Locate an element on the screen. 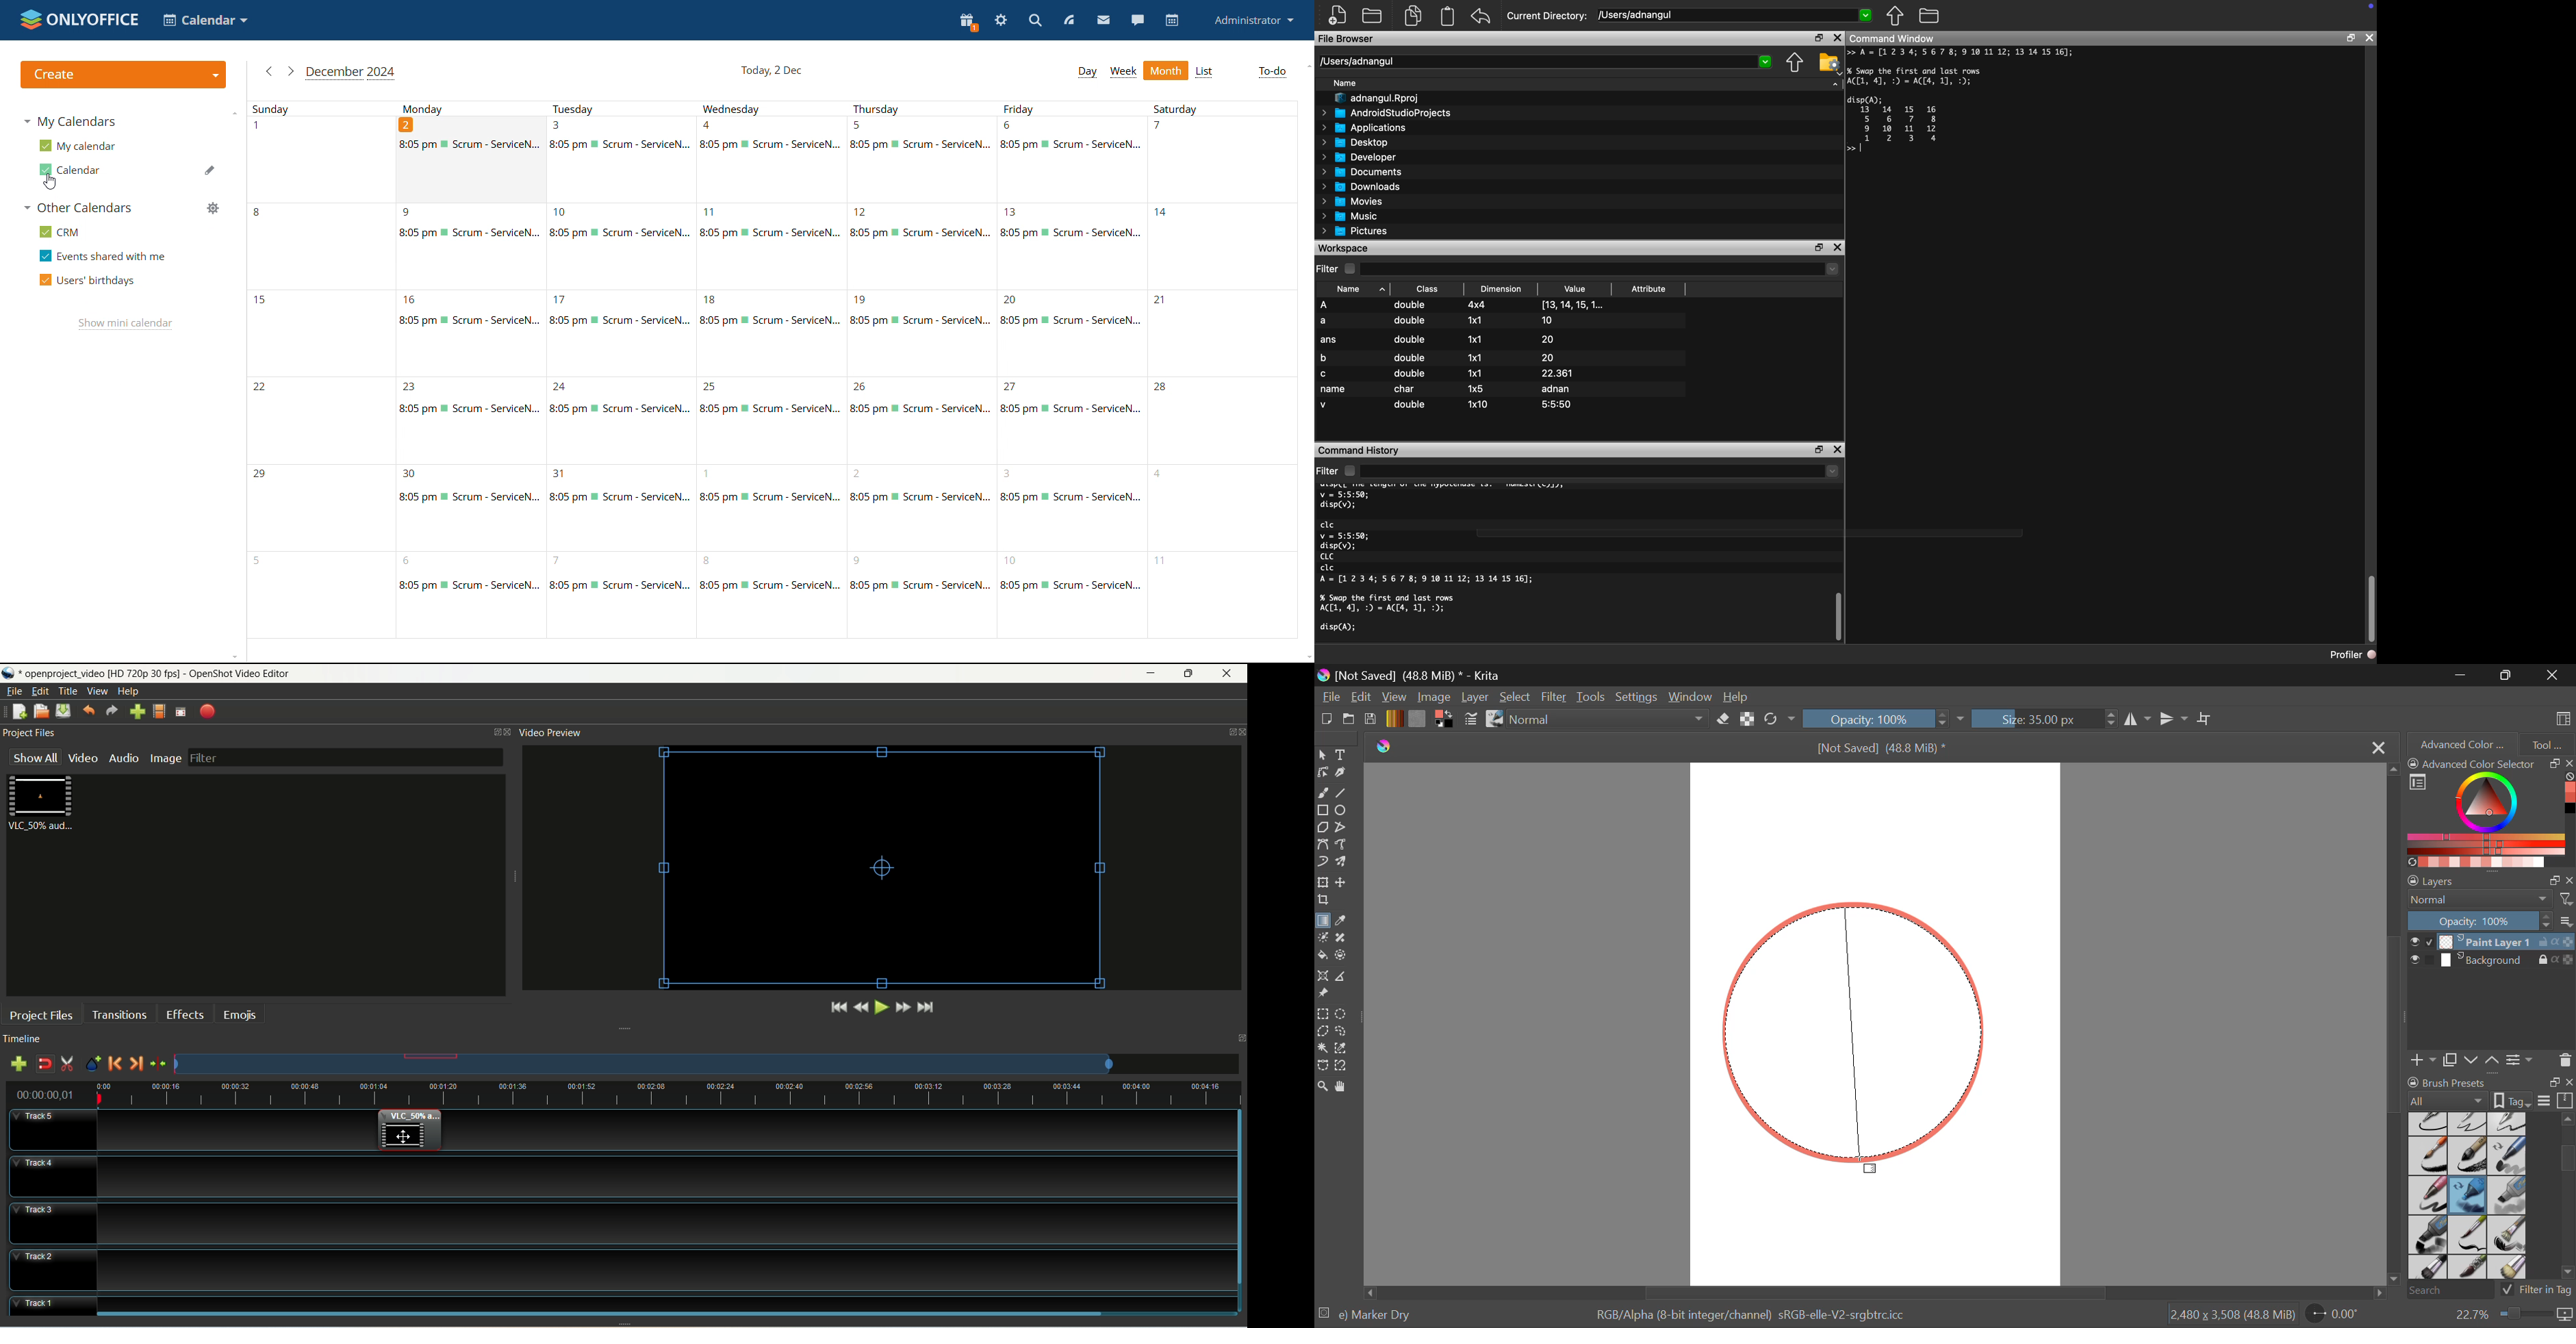  edit is located at coordinates (209, 169).